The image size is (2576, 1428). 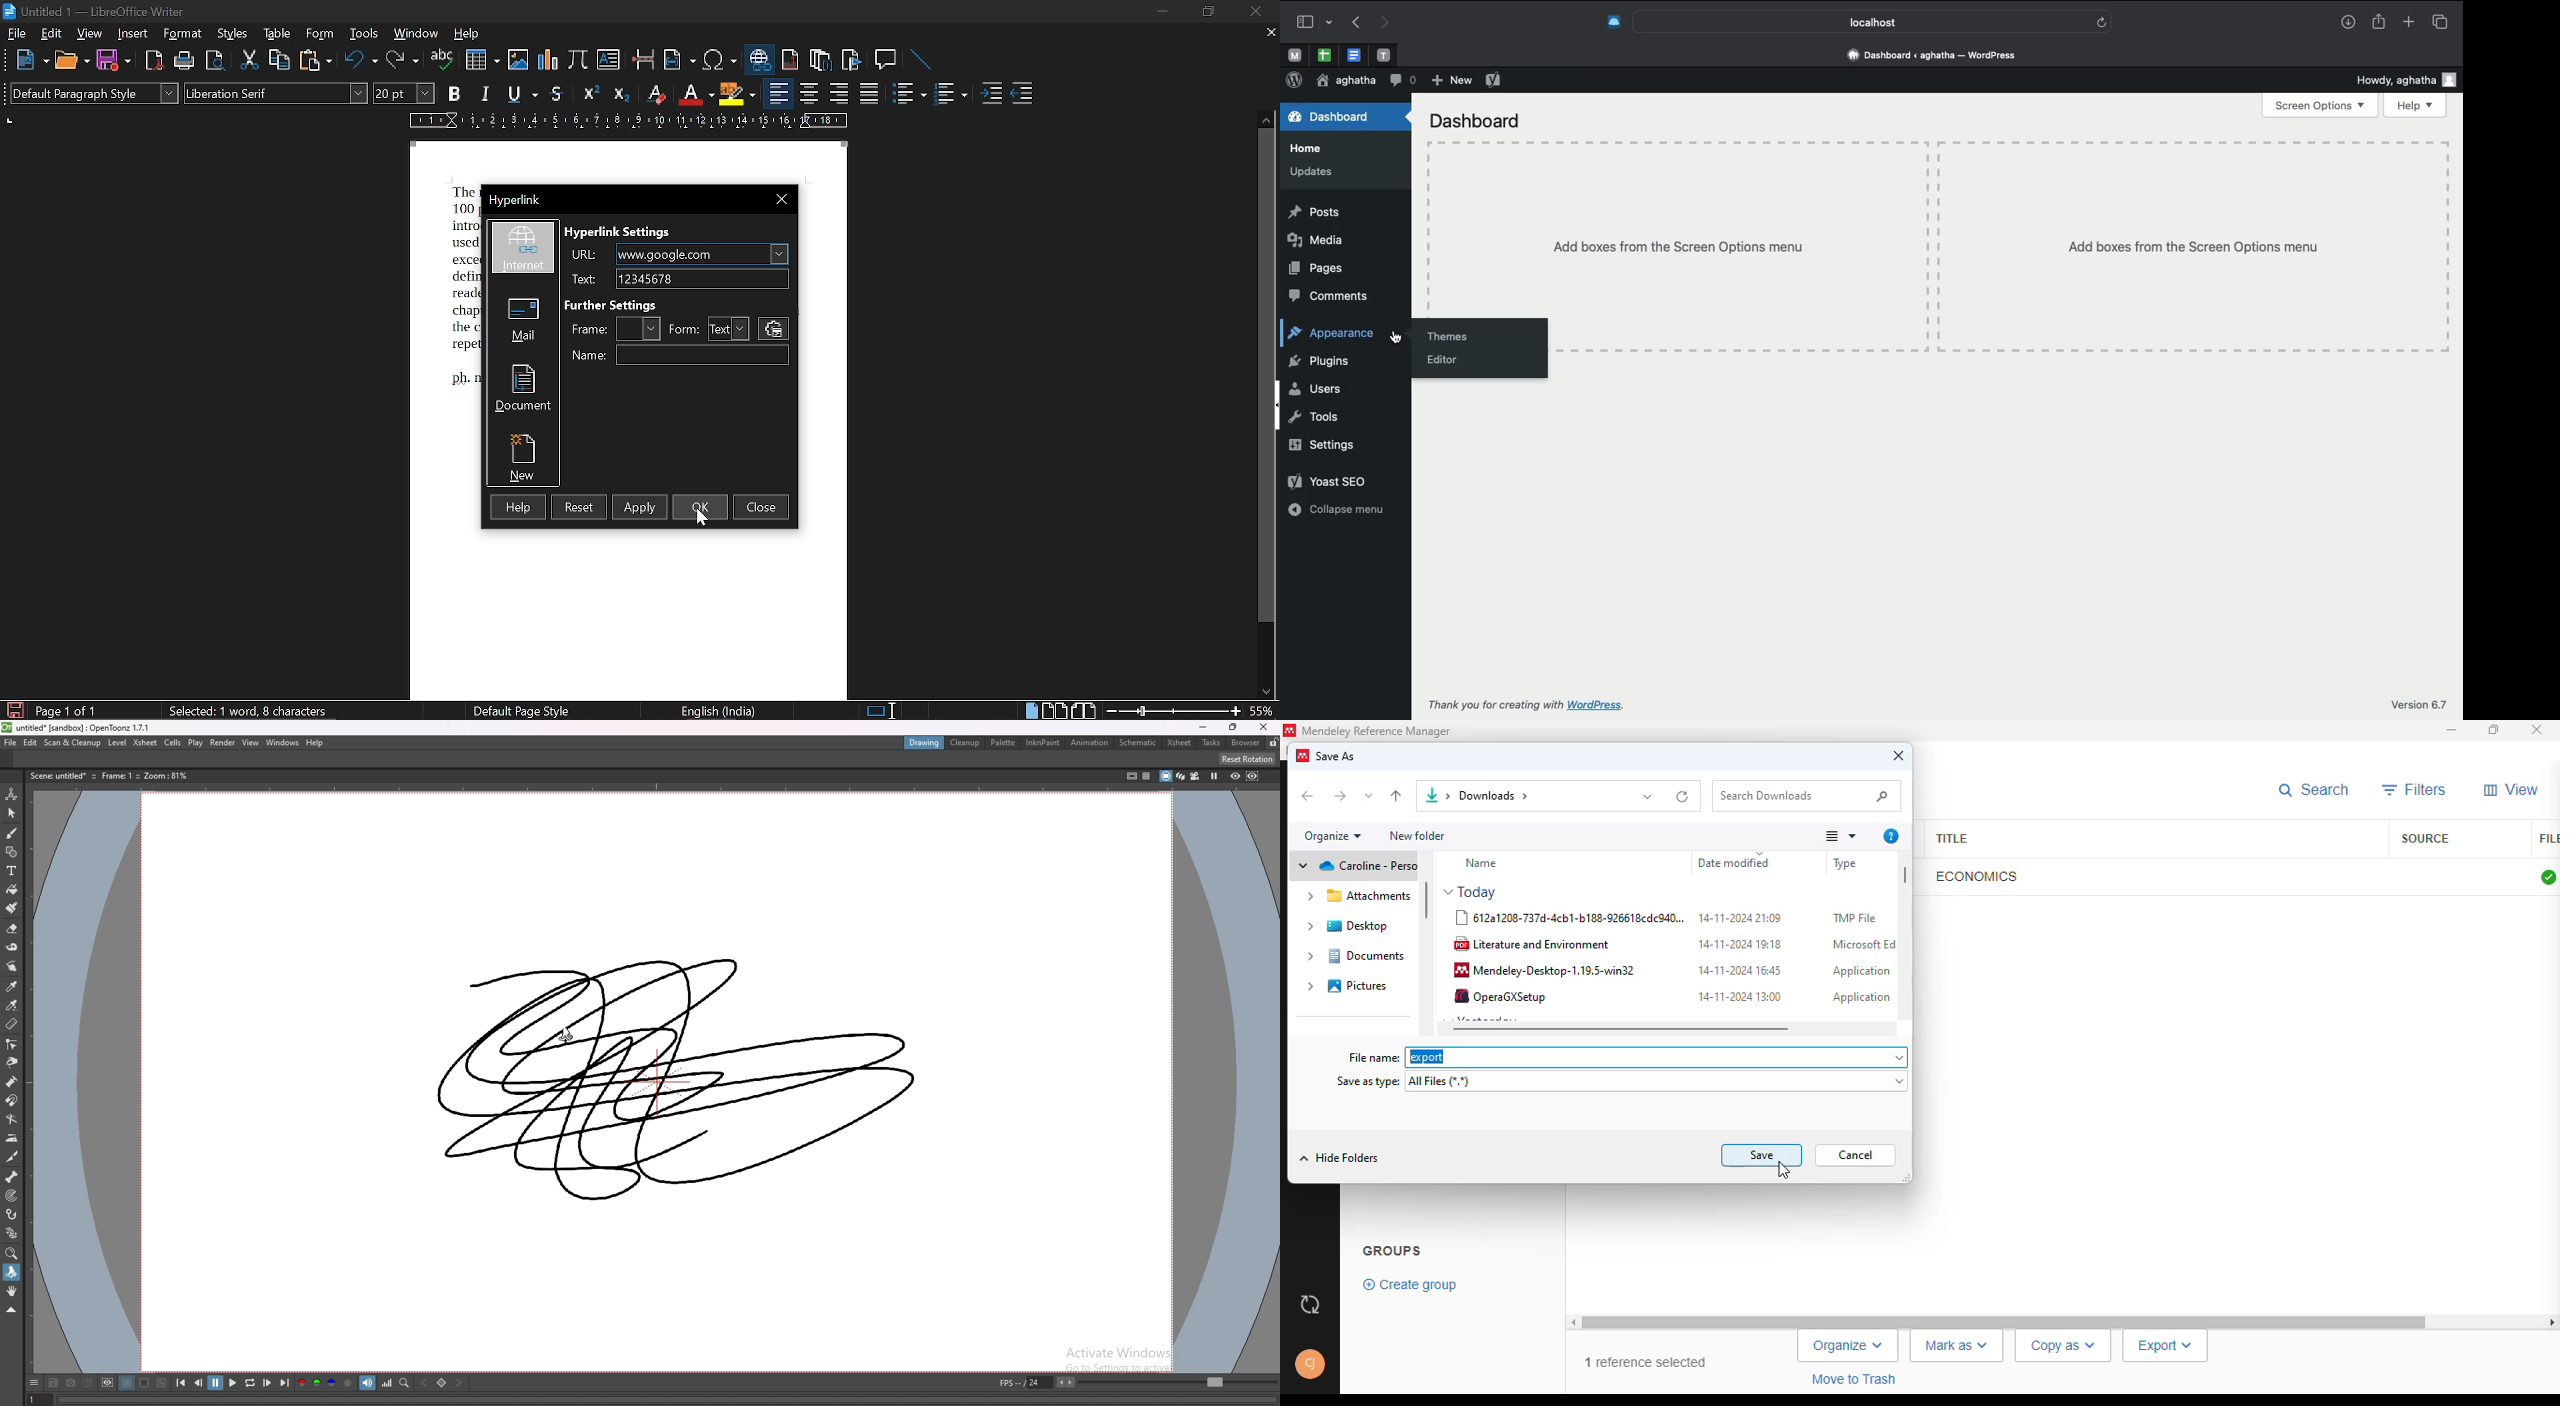 What do you see at coordinates (702, 254) in the screenshot?
I see `URL` at bounding box center [702, 254].